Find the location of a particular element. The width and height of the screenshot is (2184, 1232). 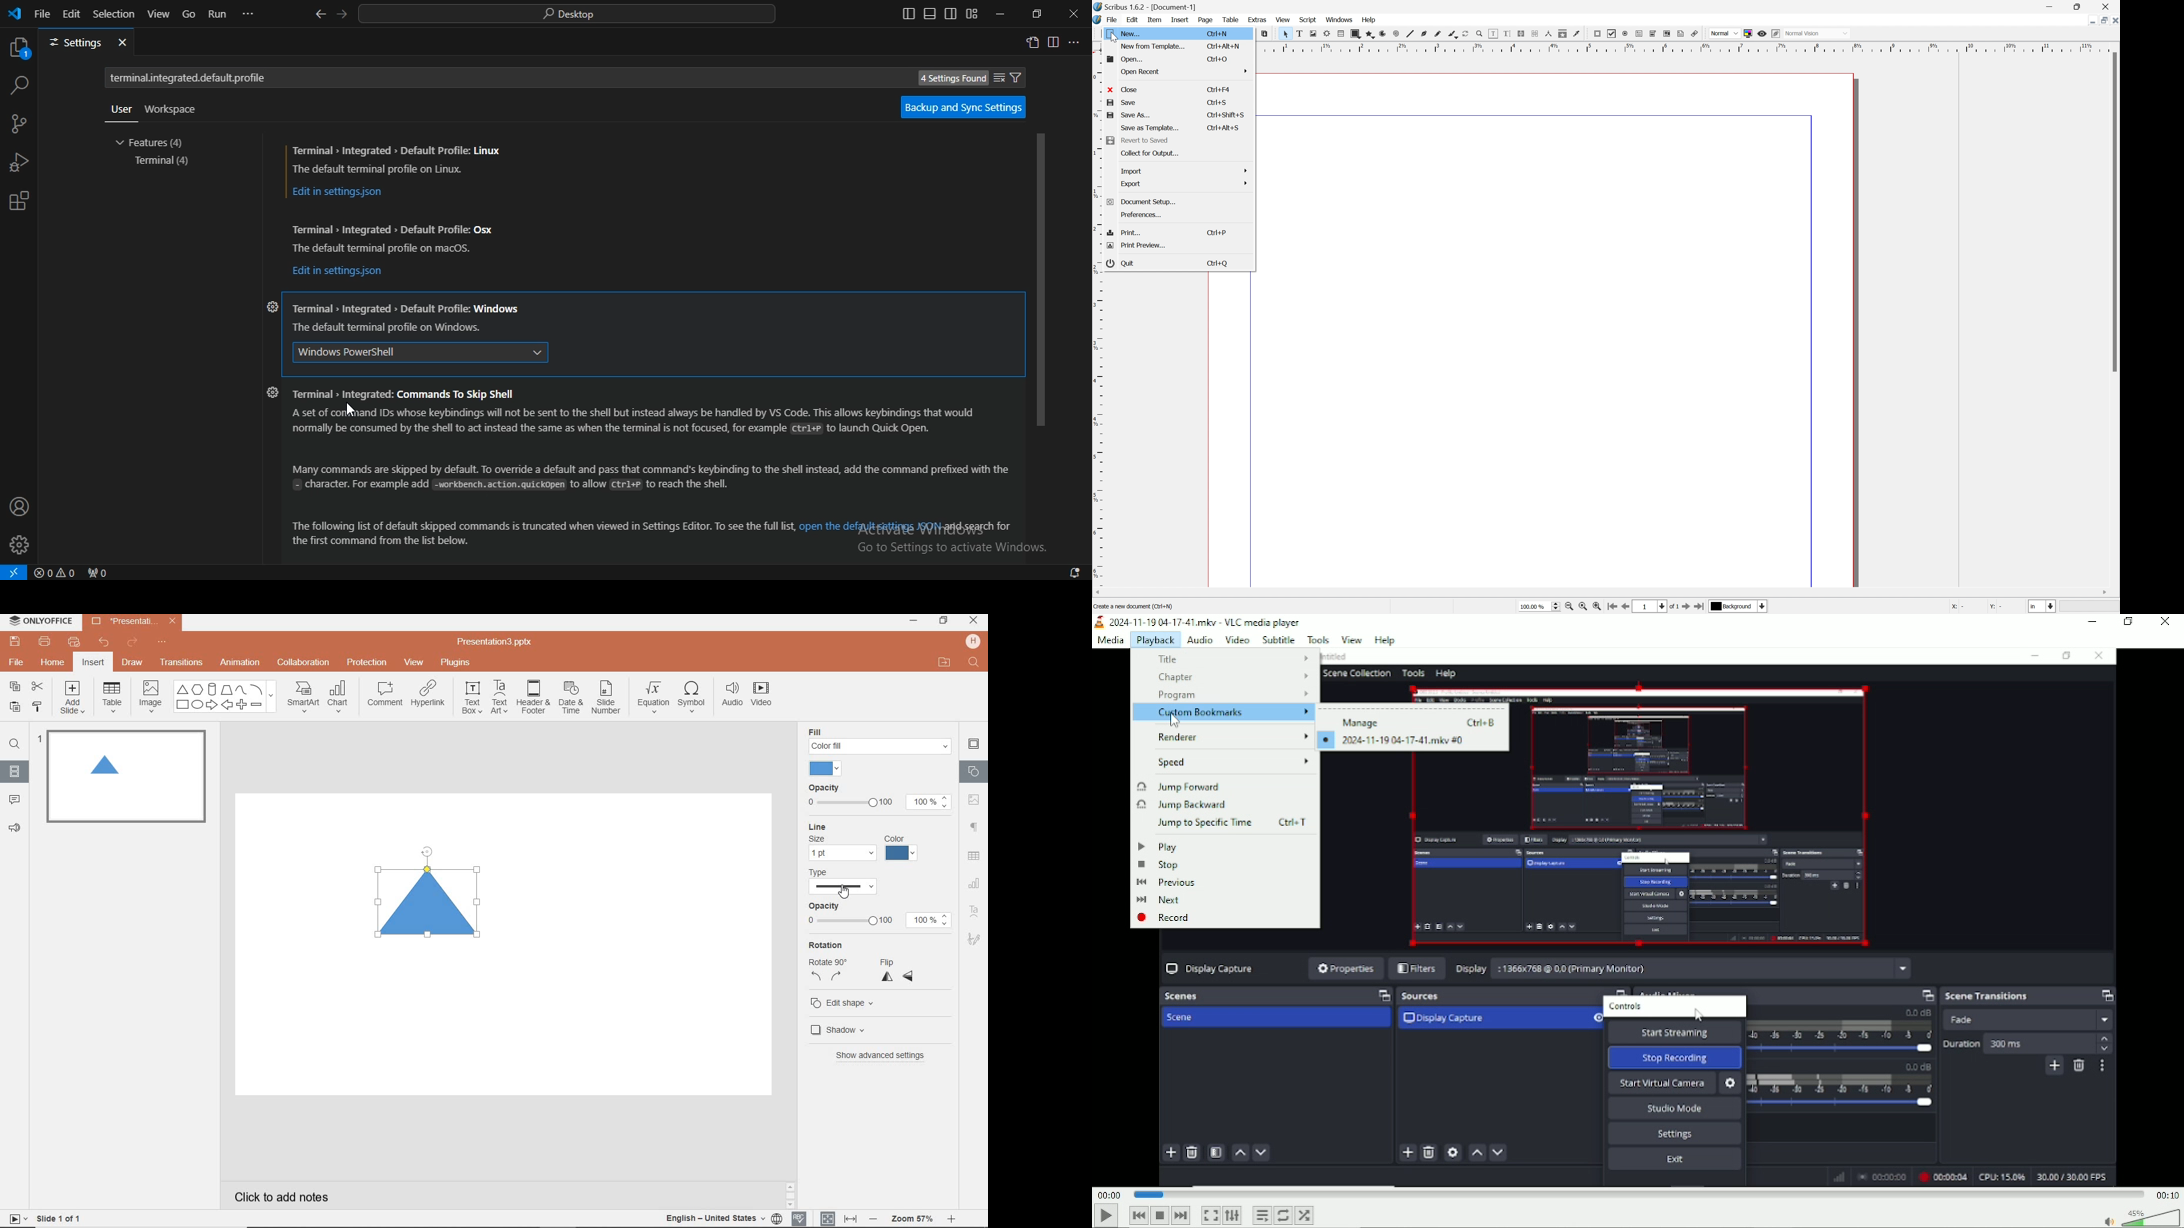

Extras is located at coordinates (1258, 20).